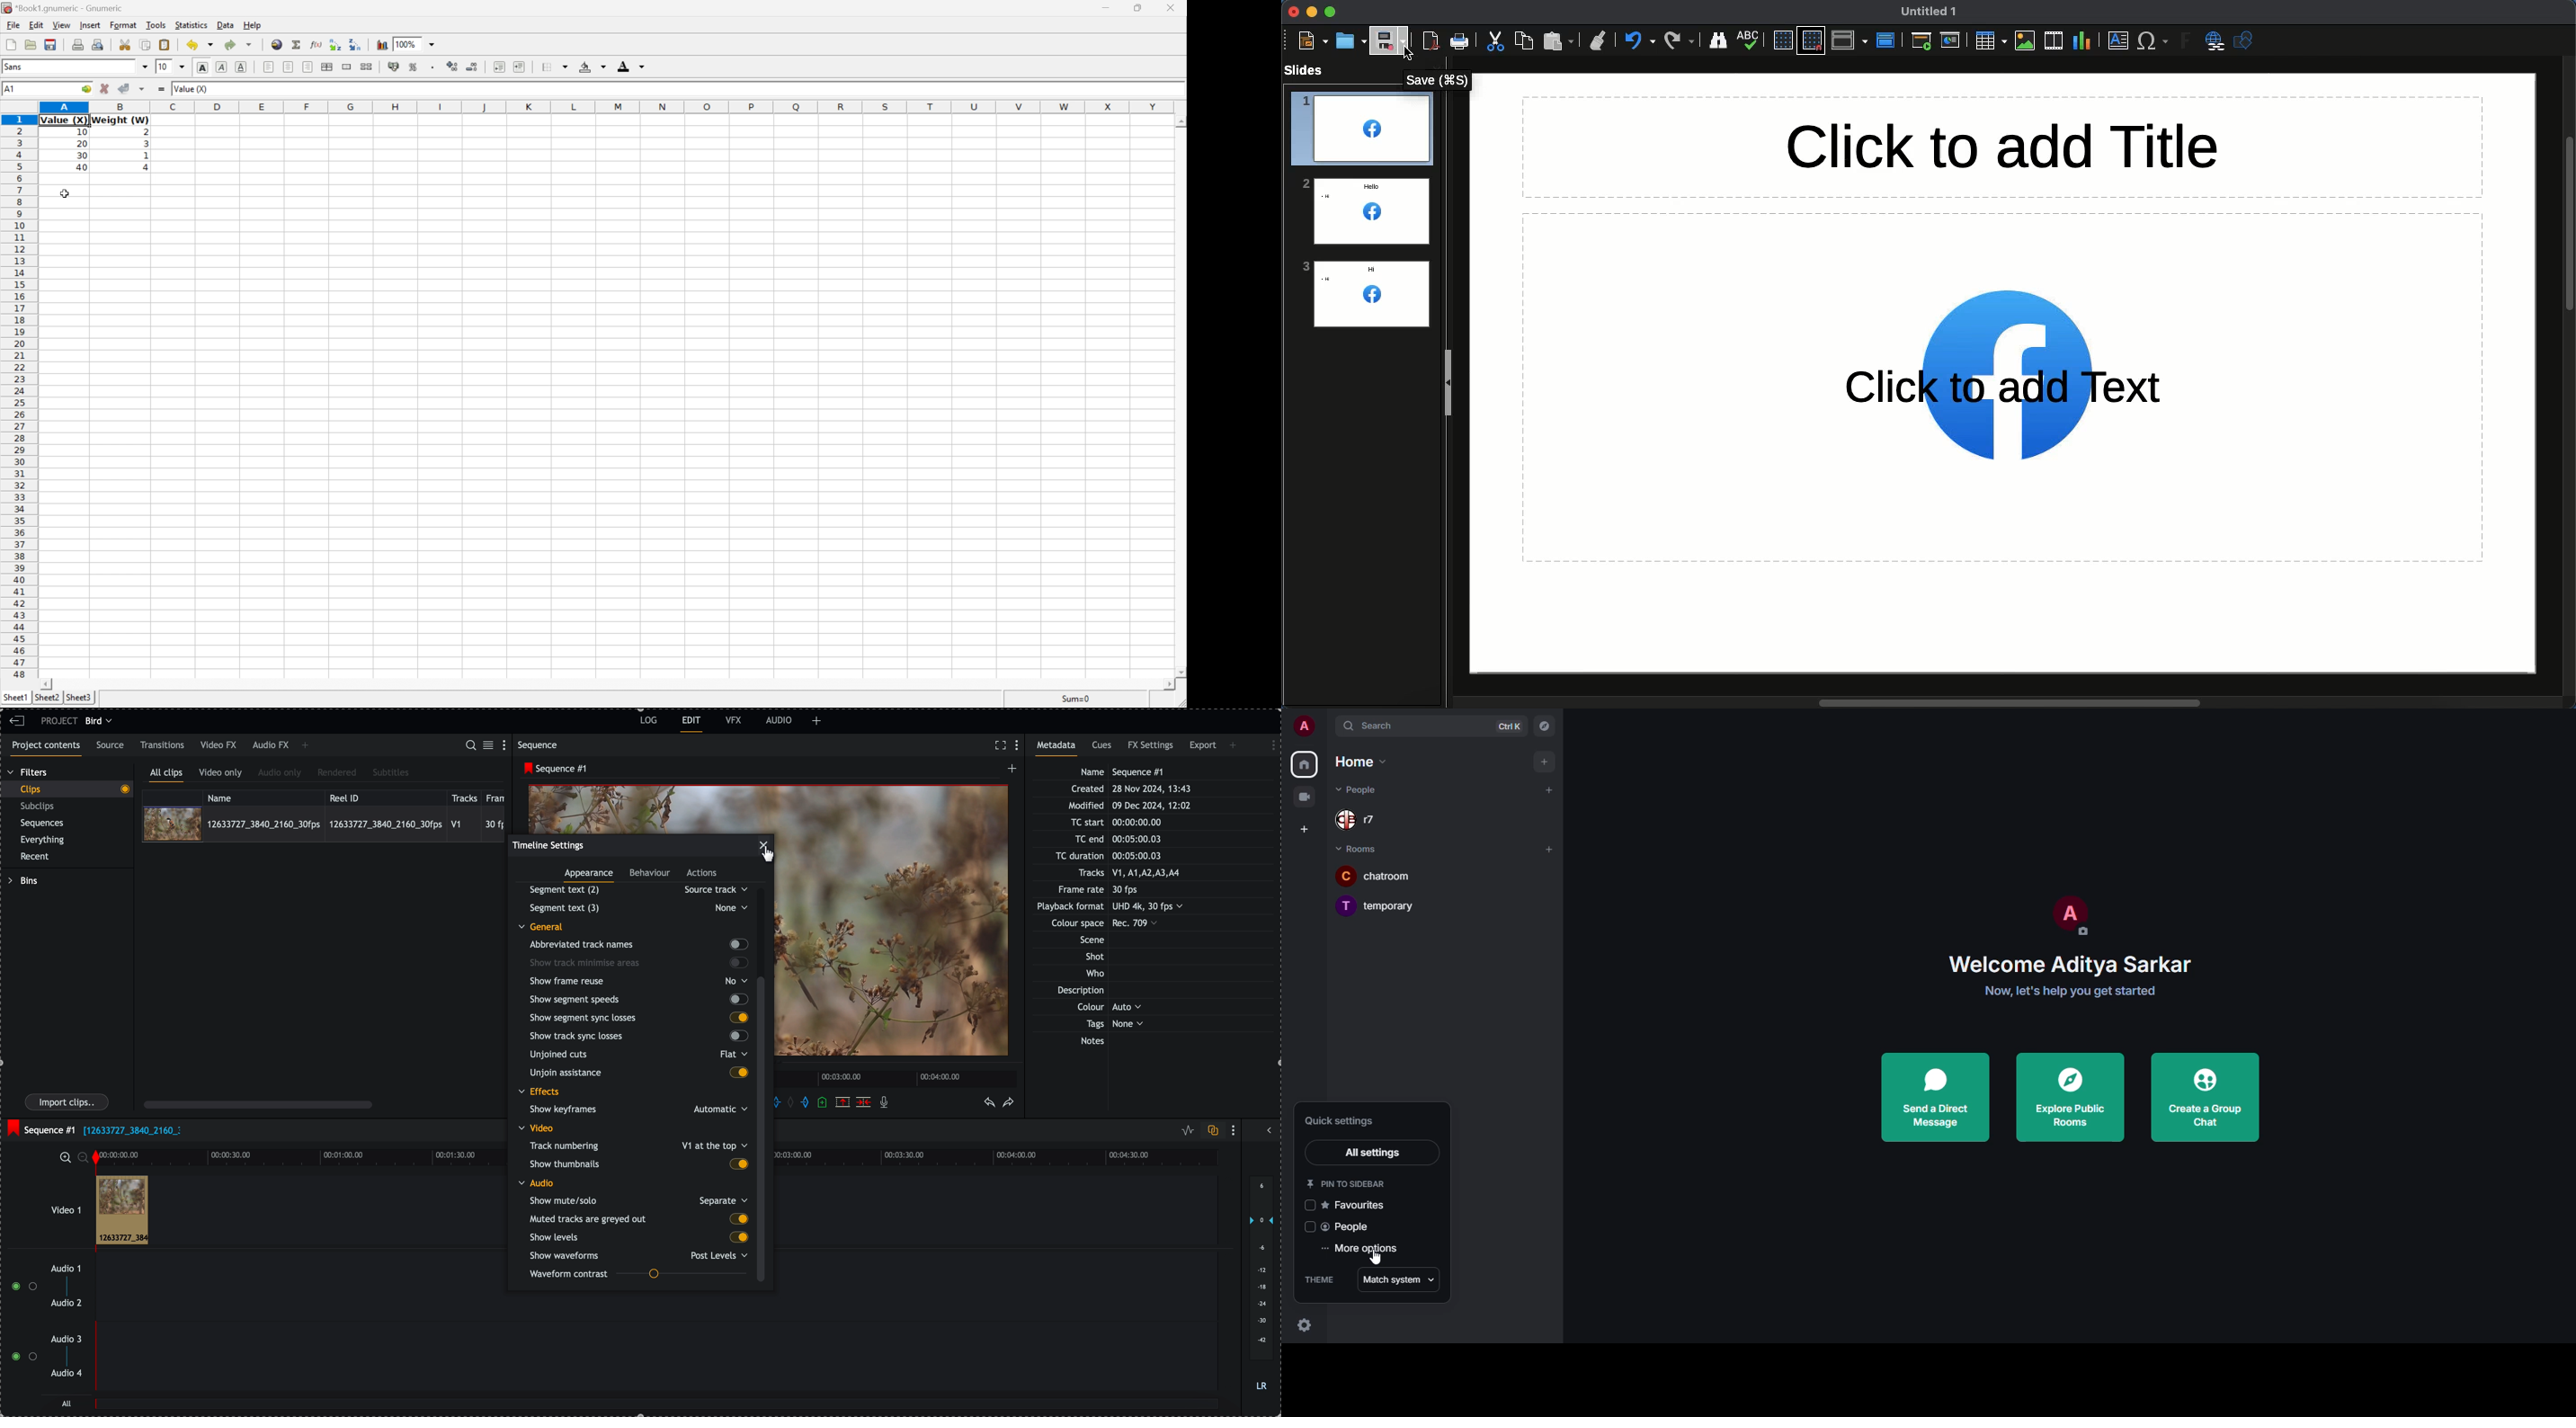 This screenshot has height=1428, width=2576. Describe the element at coordinates (145, 146) in the screenshot. I see `3` at that location.